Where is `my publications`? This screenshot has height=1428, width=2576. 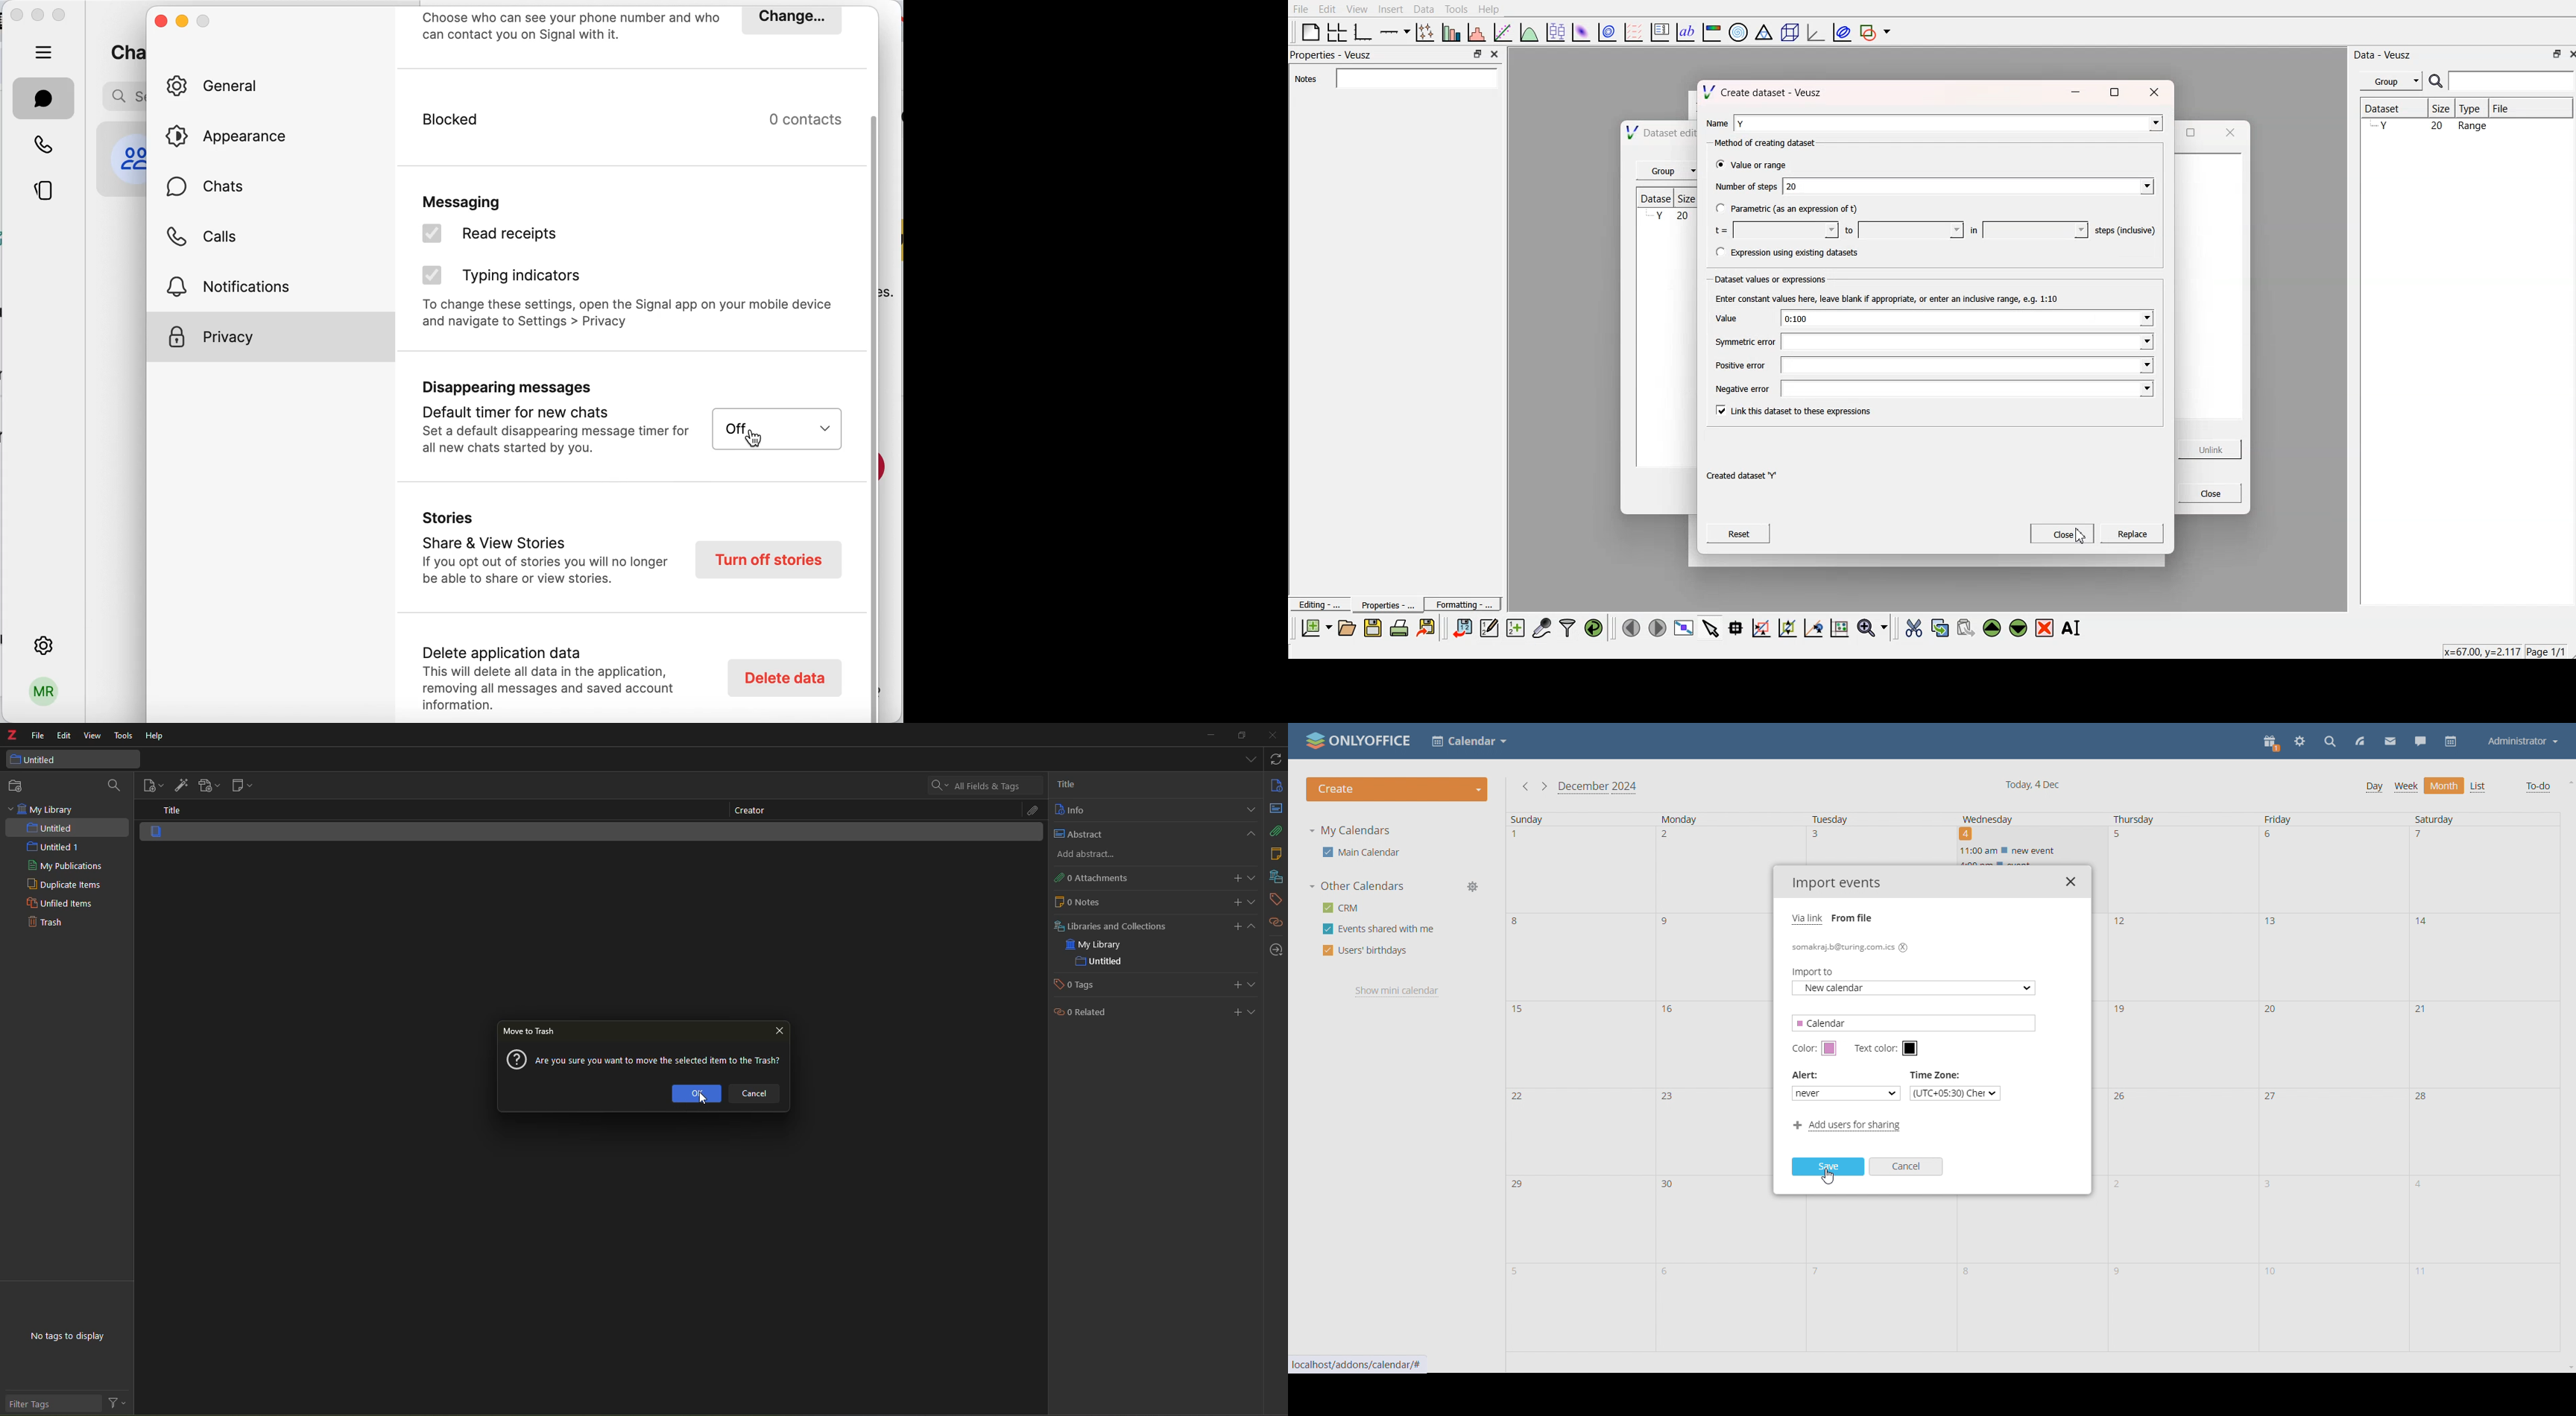
my publications is located at coordinates (66, 866).